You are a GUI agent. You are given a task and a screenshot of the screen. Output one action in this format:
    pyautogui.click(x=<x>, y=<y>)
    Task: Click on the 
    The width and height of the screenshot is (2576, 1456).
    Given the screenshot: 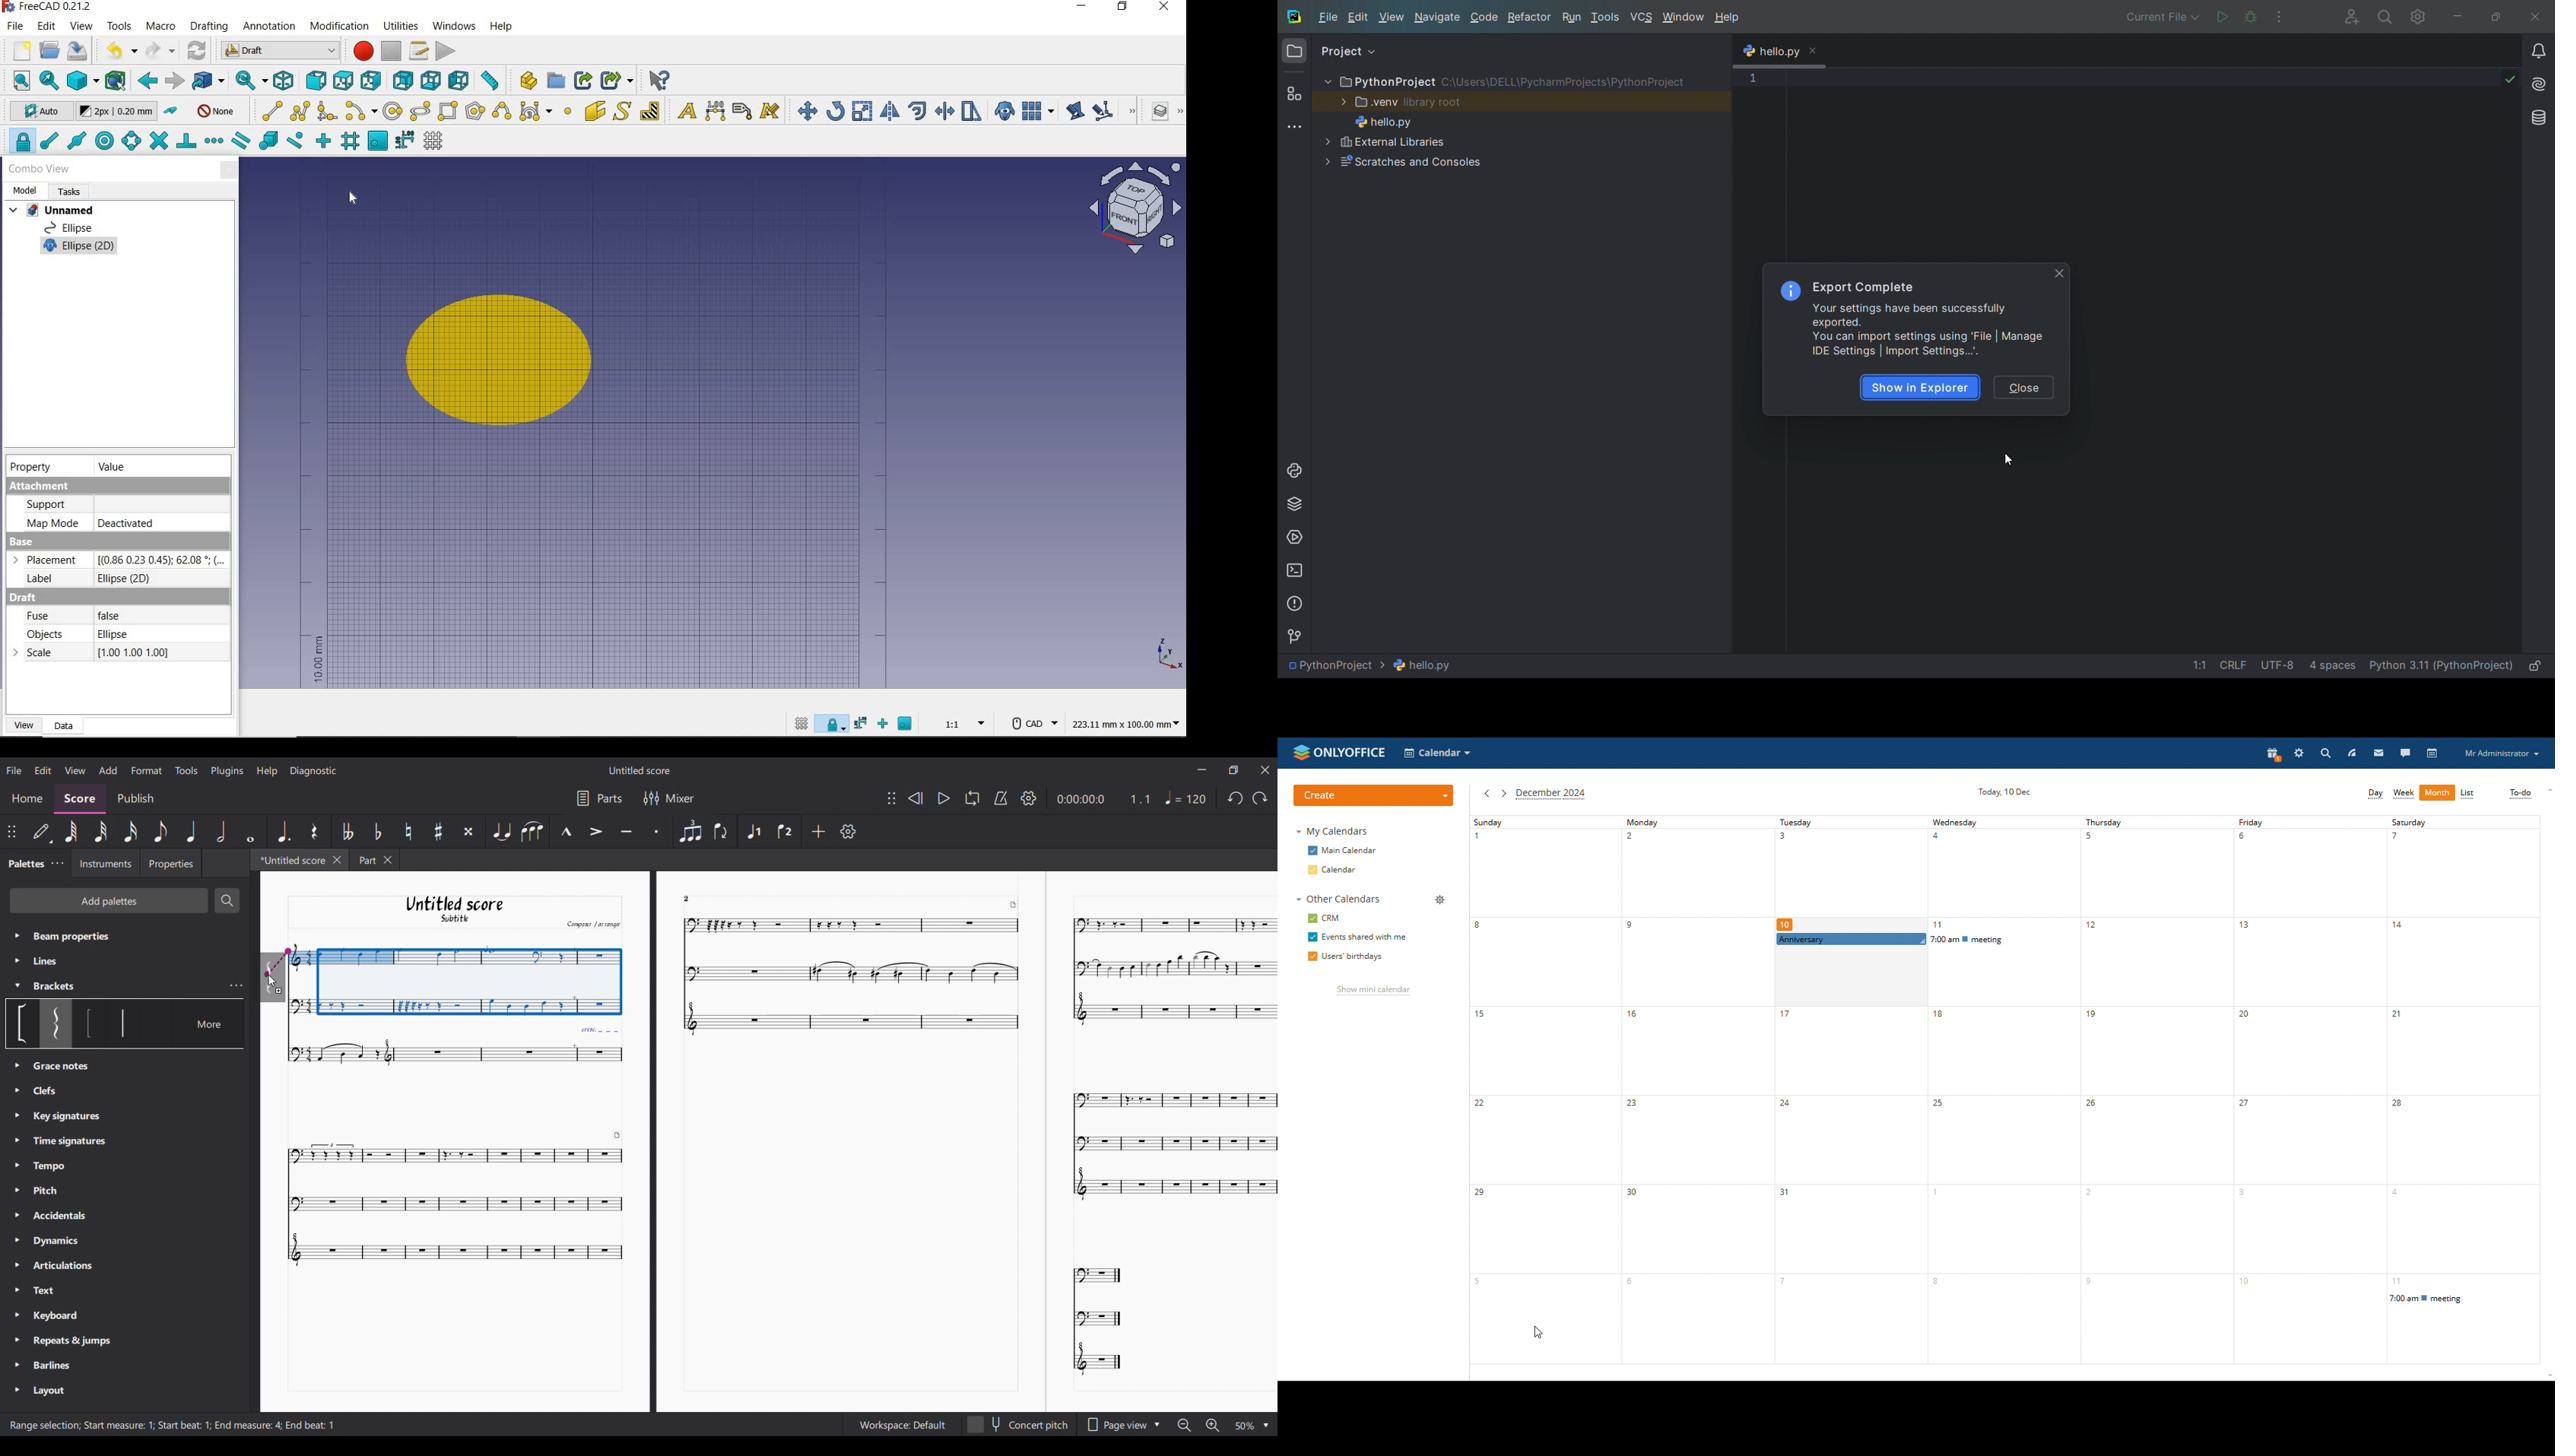 What is the action you would take?
    pyautogui.click(x=582, y=797)
    